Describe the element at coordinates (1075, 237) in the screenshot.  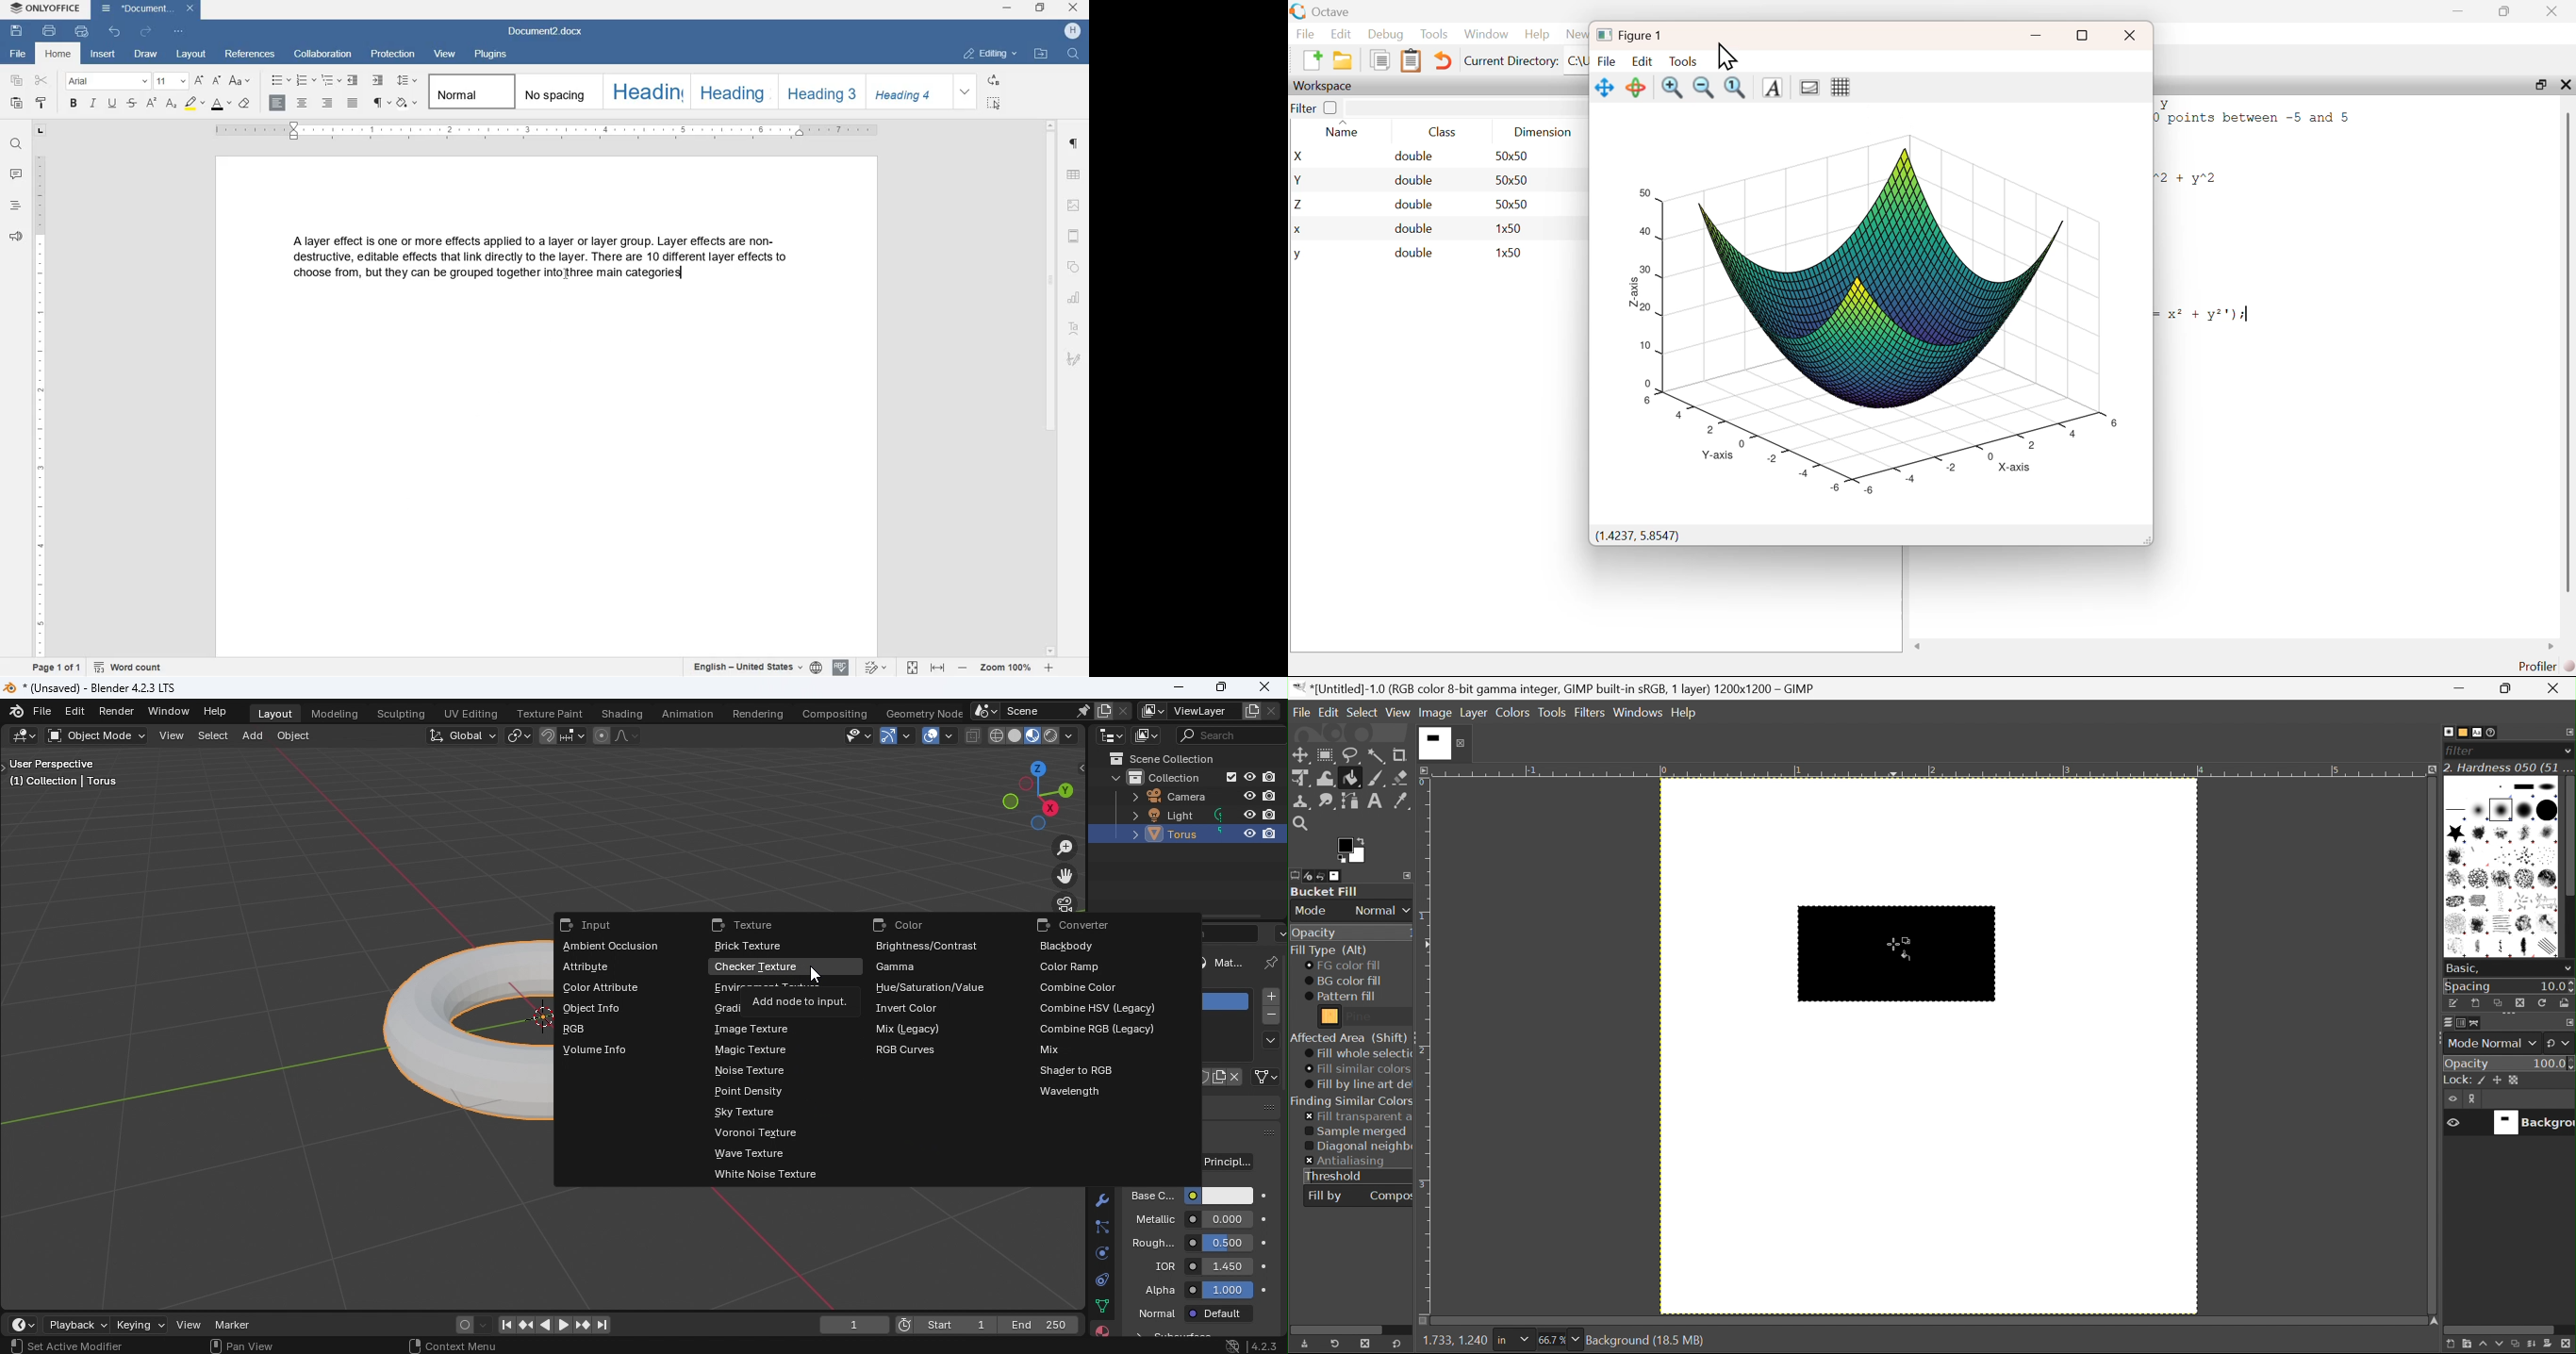
I see `header and footer` at that location.